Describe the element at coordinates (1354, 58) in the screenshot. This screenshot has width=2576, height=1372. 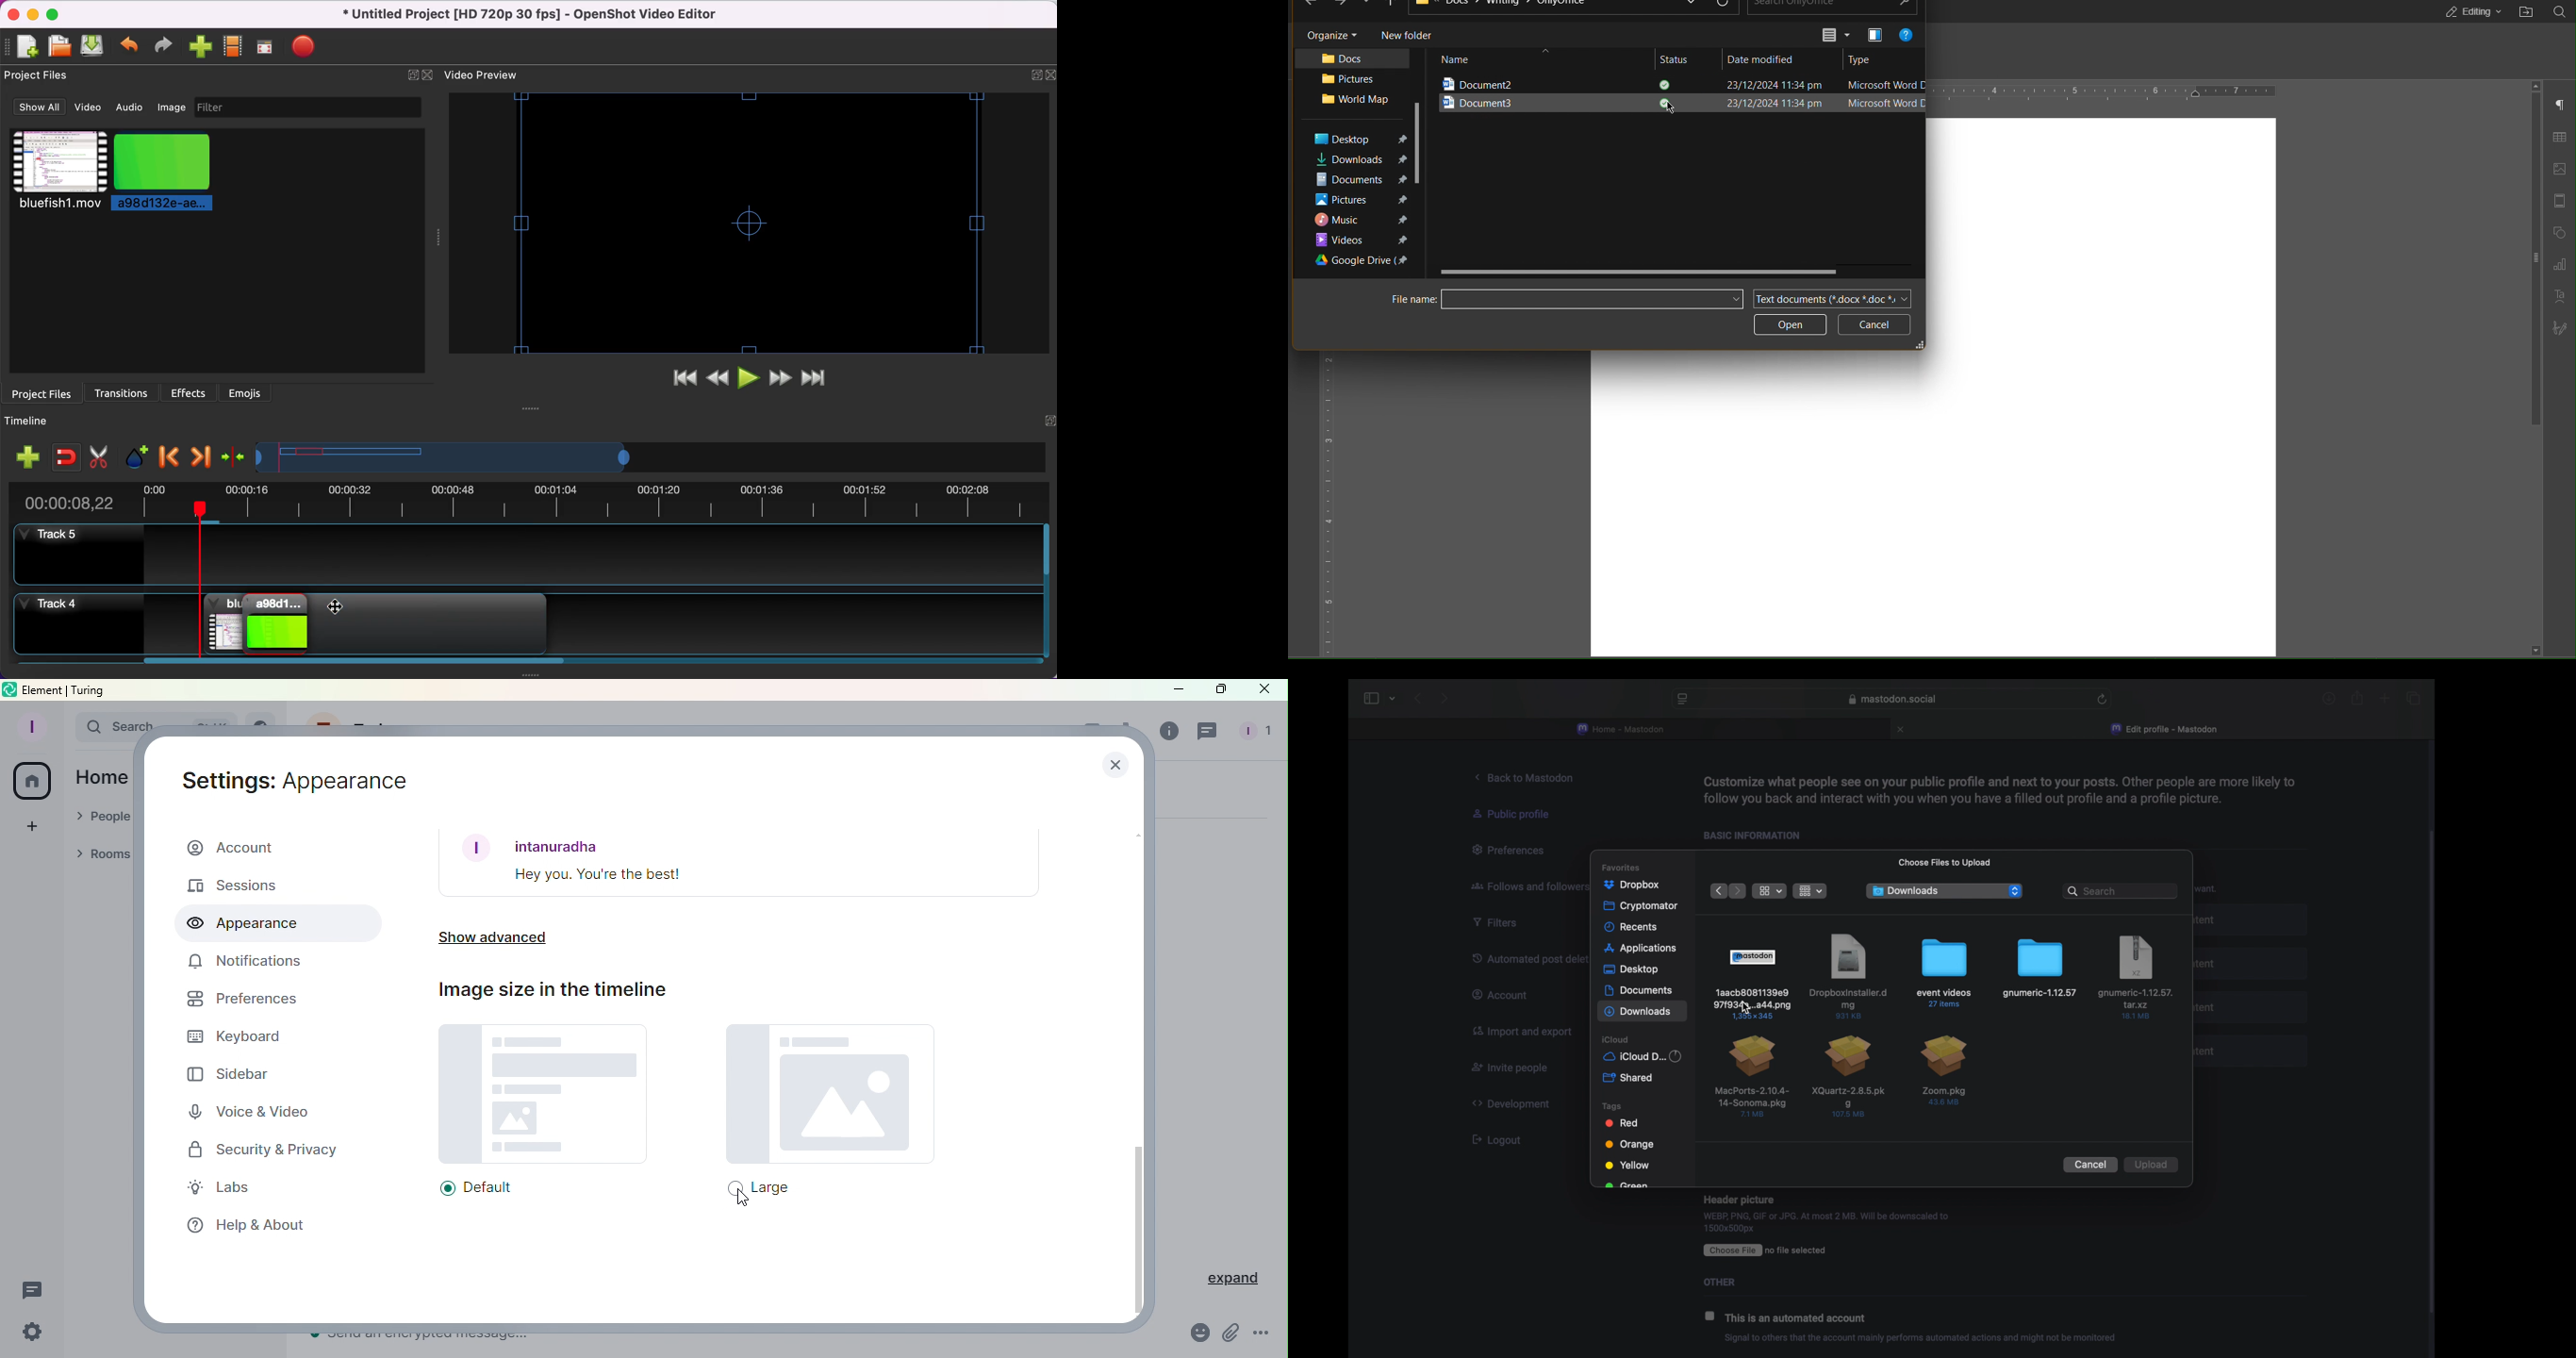
I see `Files` at that location.